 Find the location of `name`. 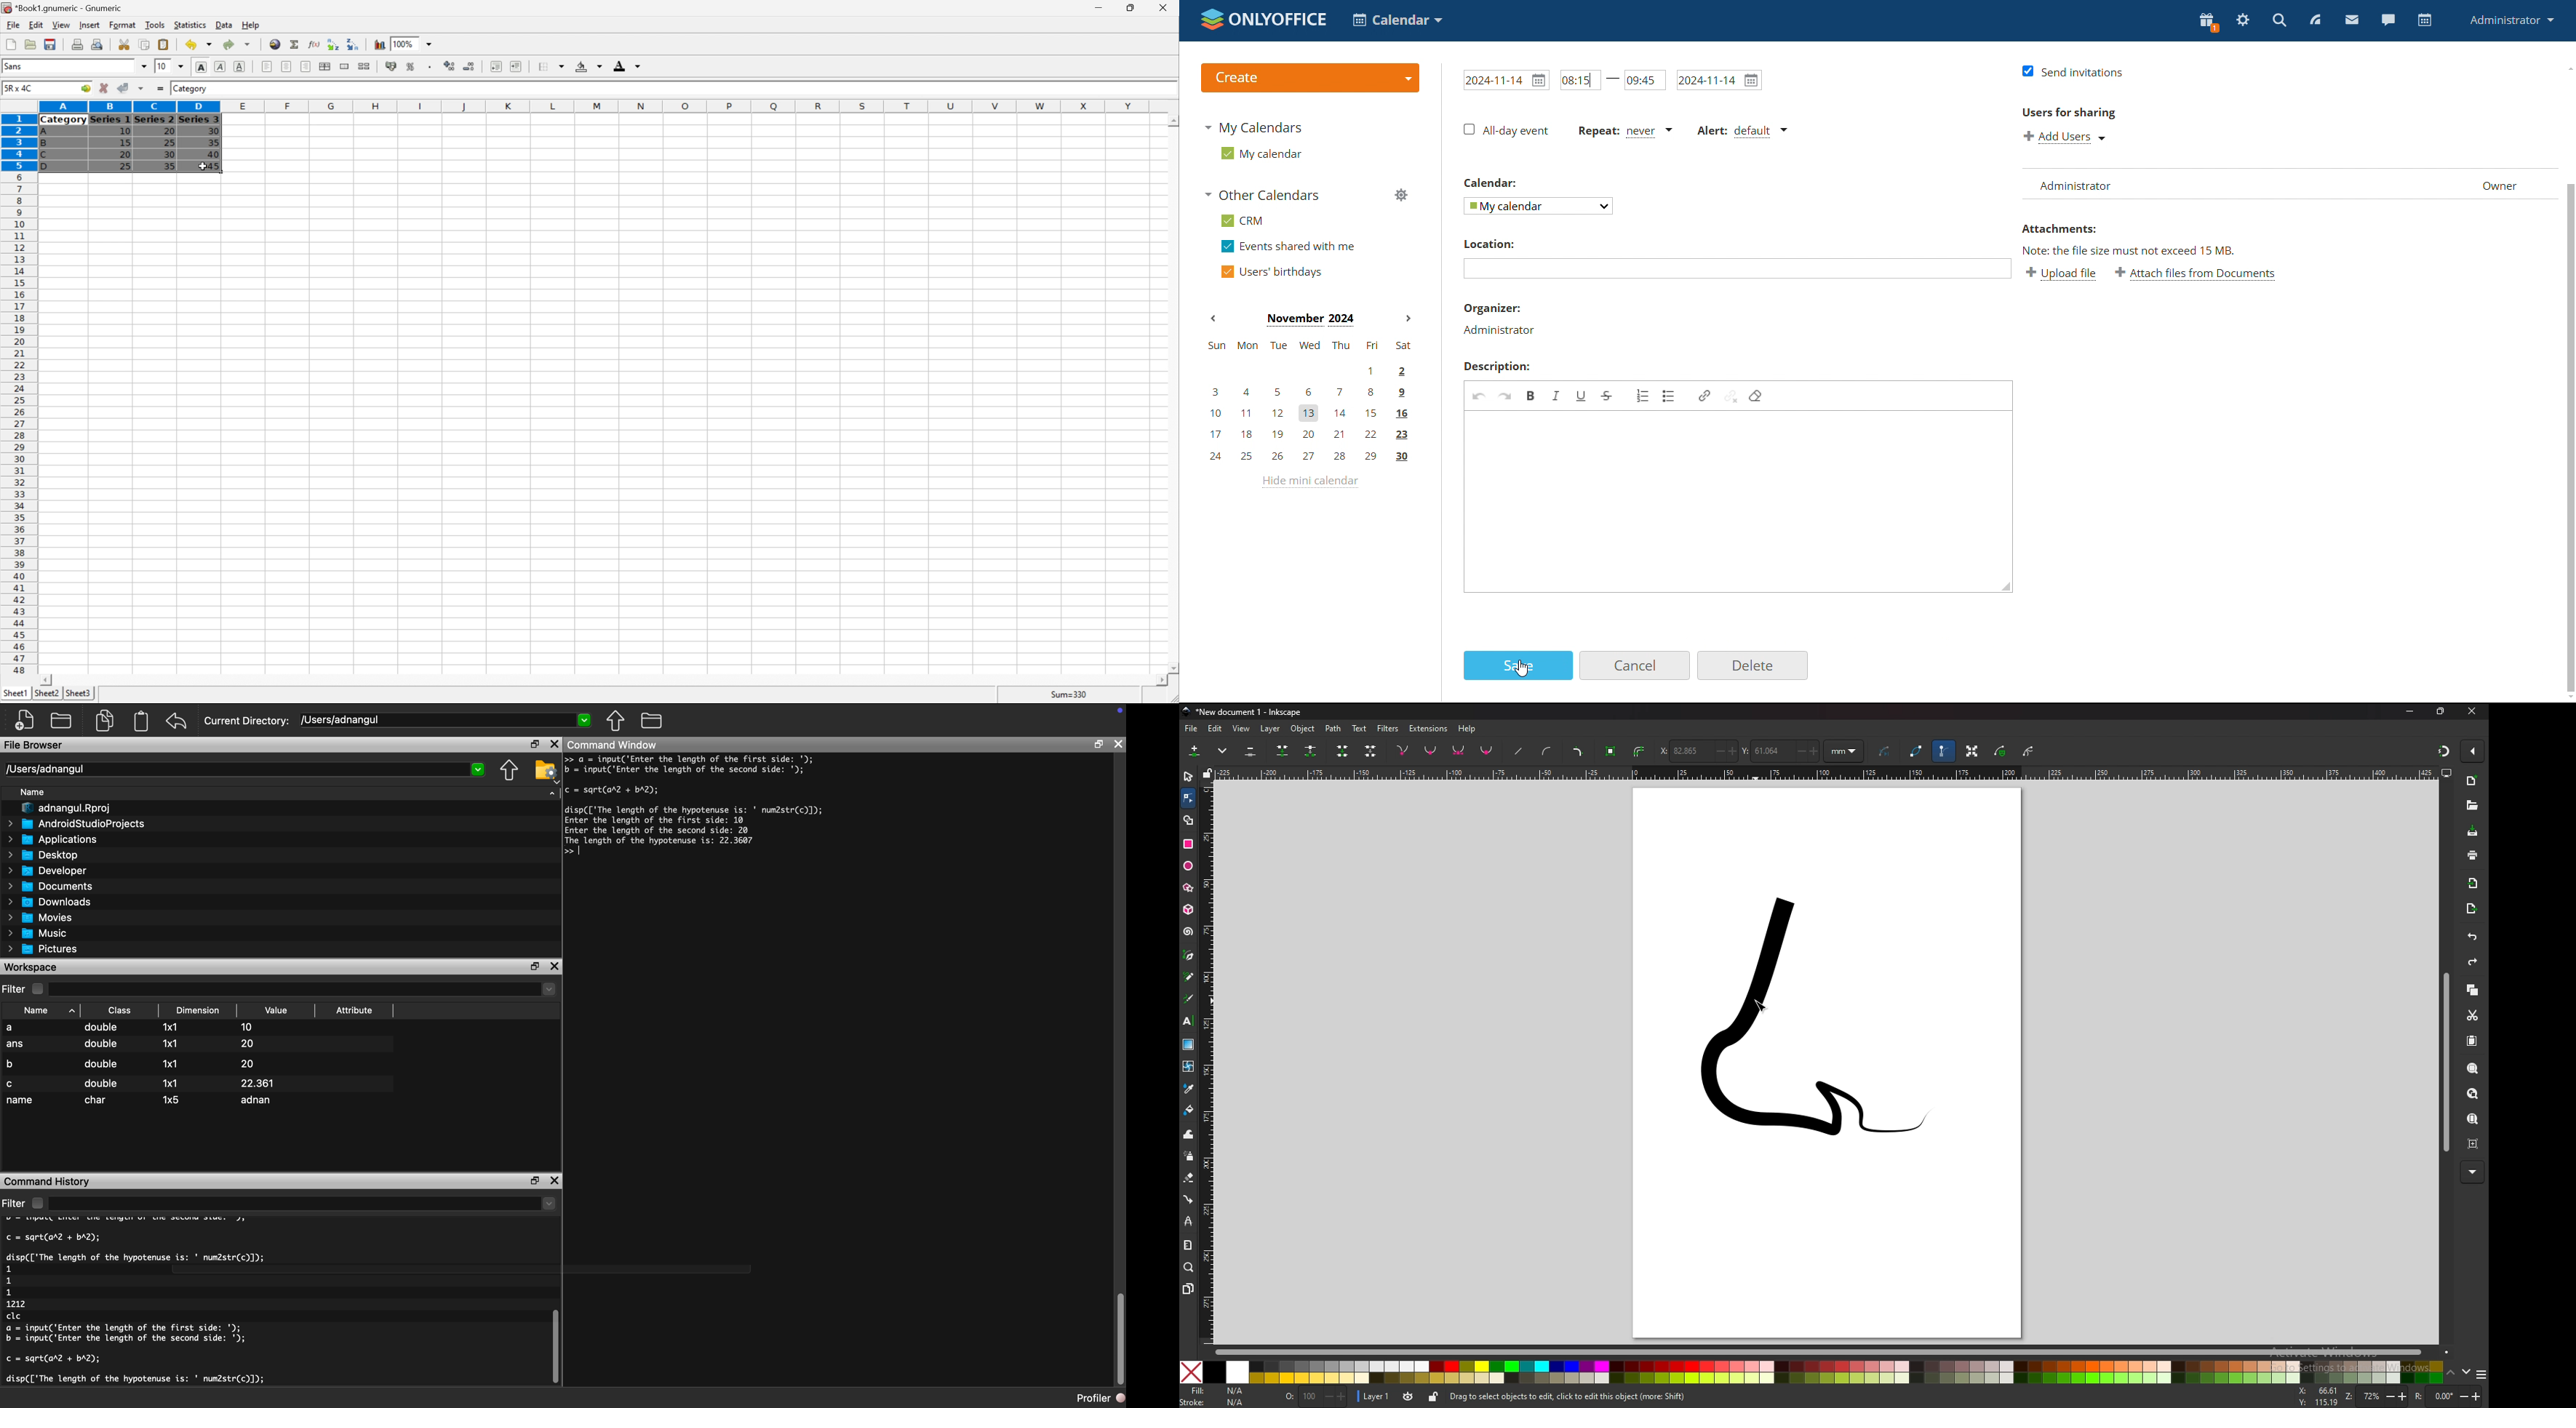

name is located at coordinates (21, 1101).